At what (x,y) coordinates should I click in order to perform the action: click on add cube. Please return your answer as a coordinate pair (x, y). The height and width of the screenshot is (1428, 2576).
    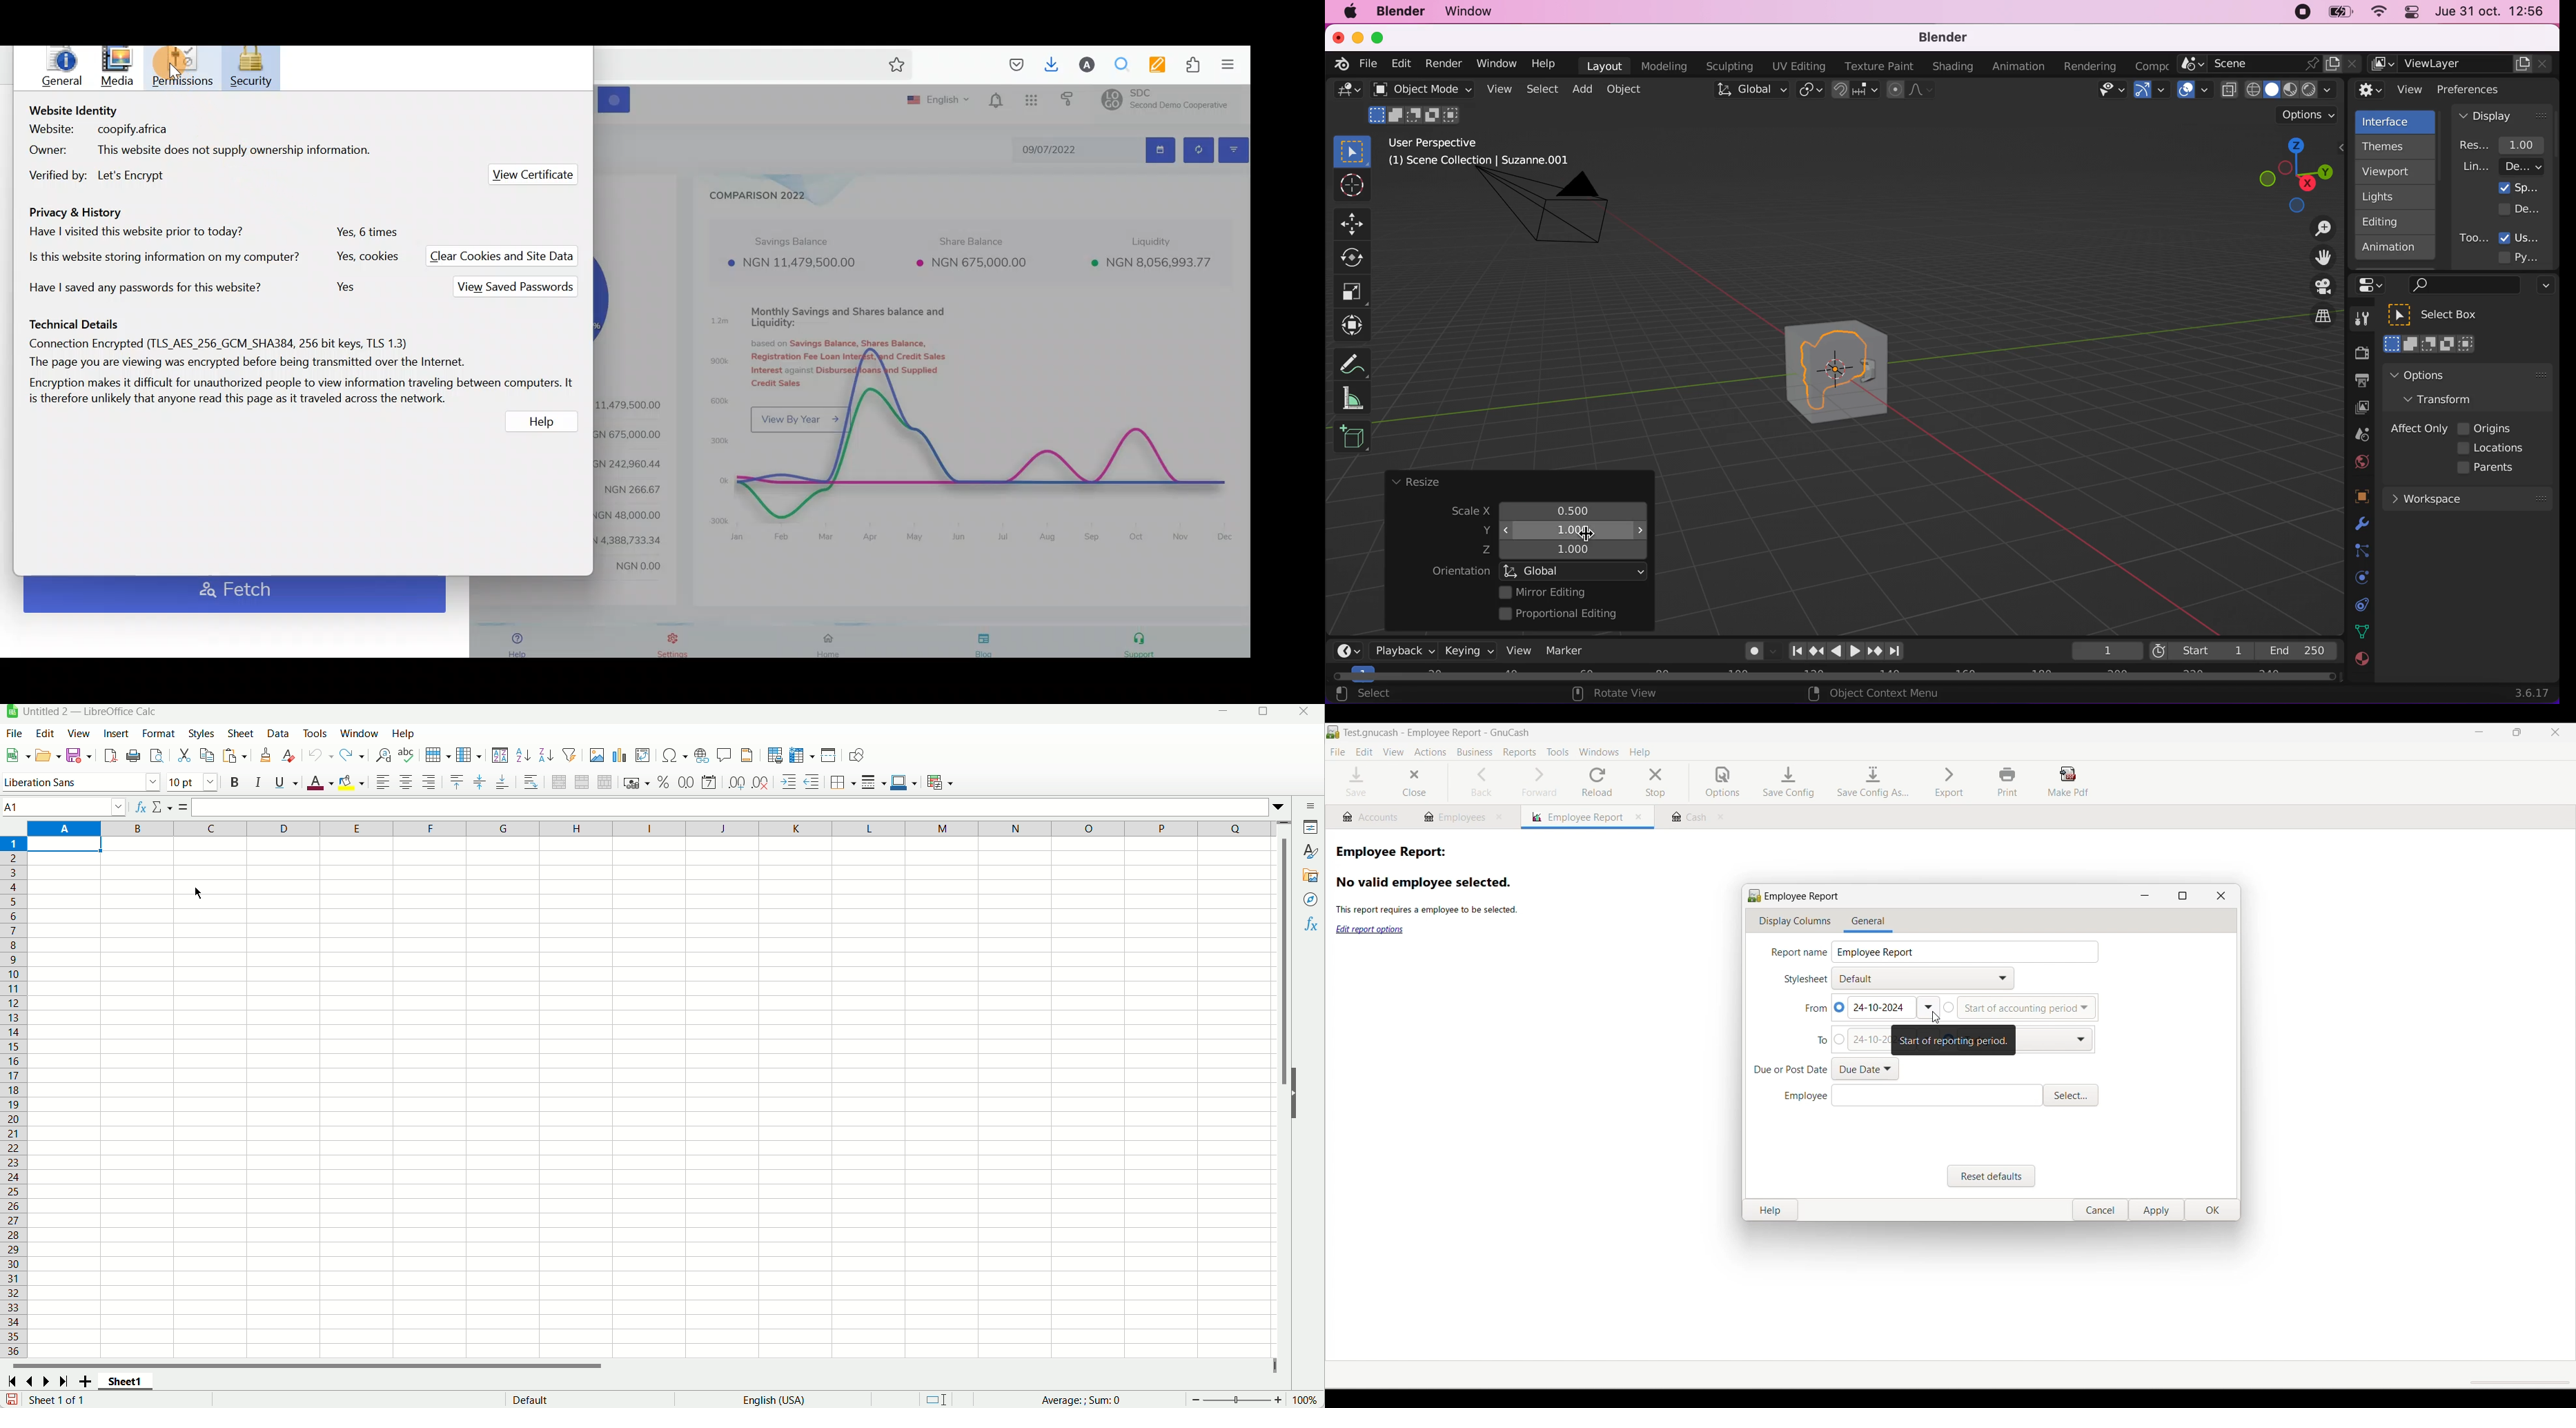
    Looking at the image, I should click on (1352, 437).